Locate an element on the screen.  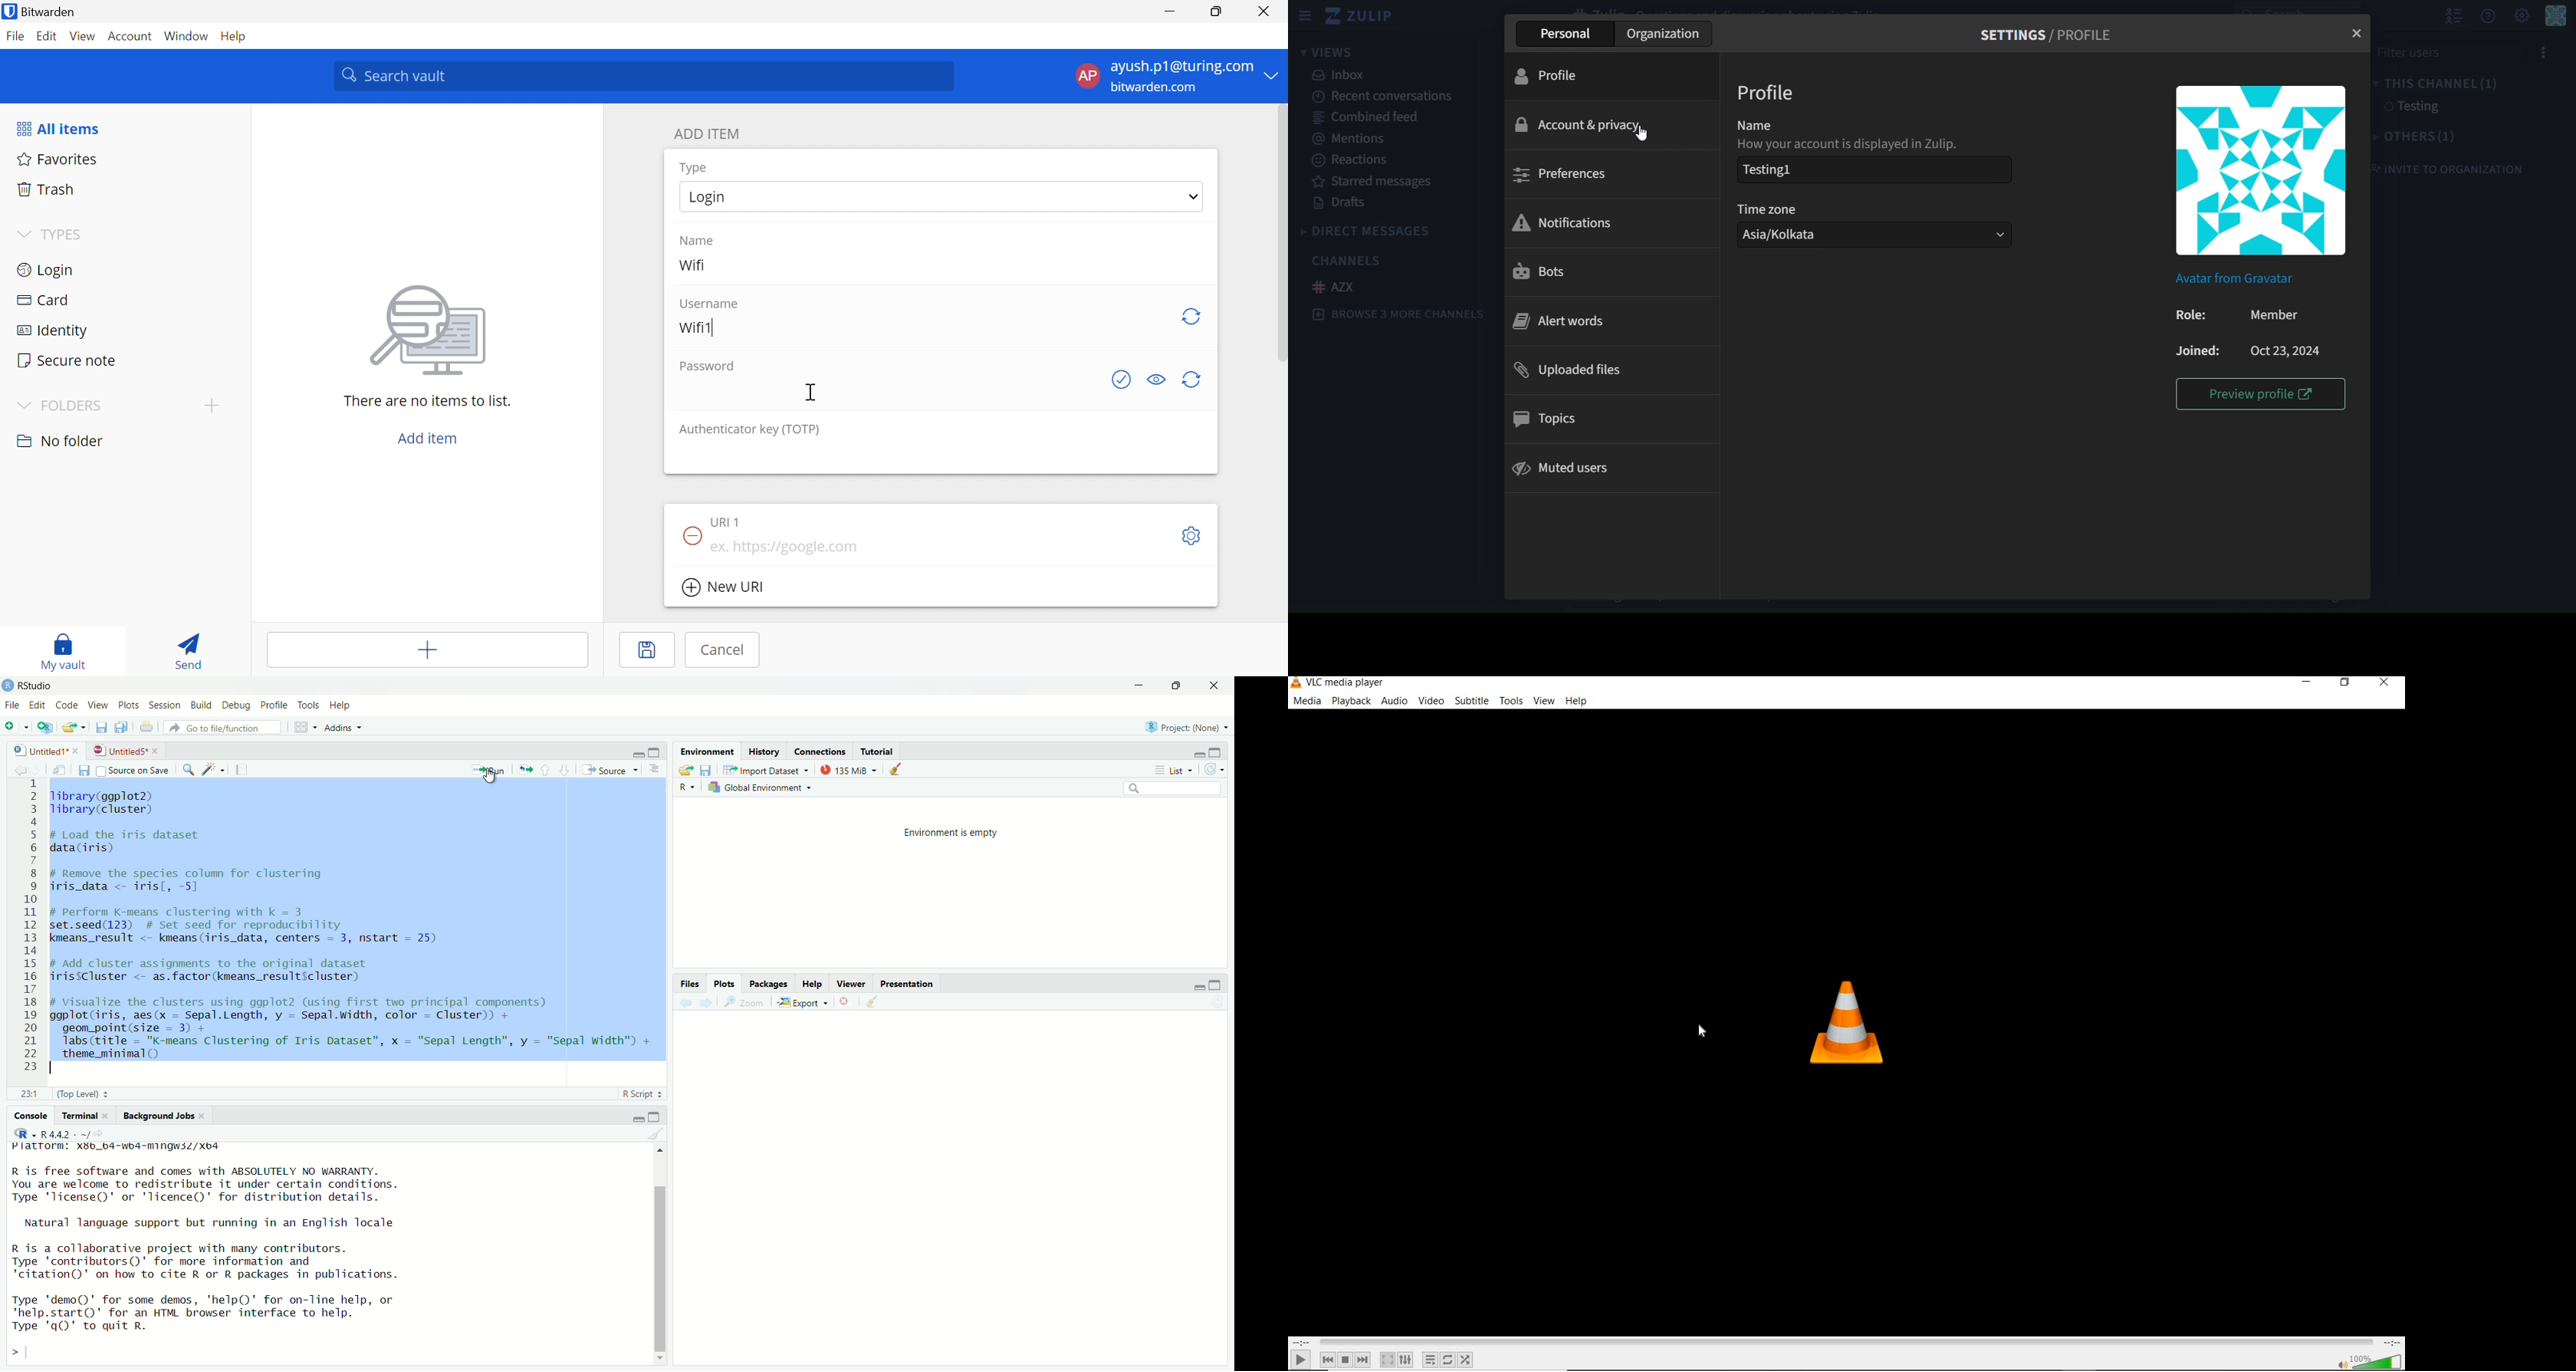
session is located at coordinates (165, 704).